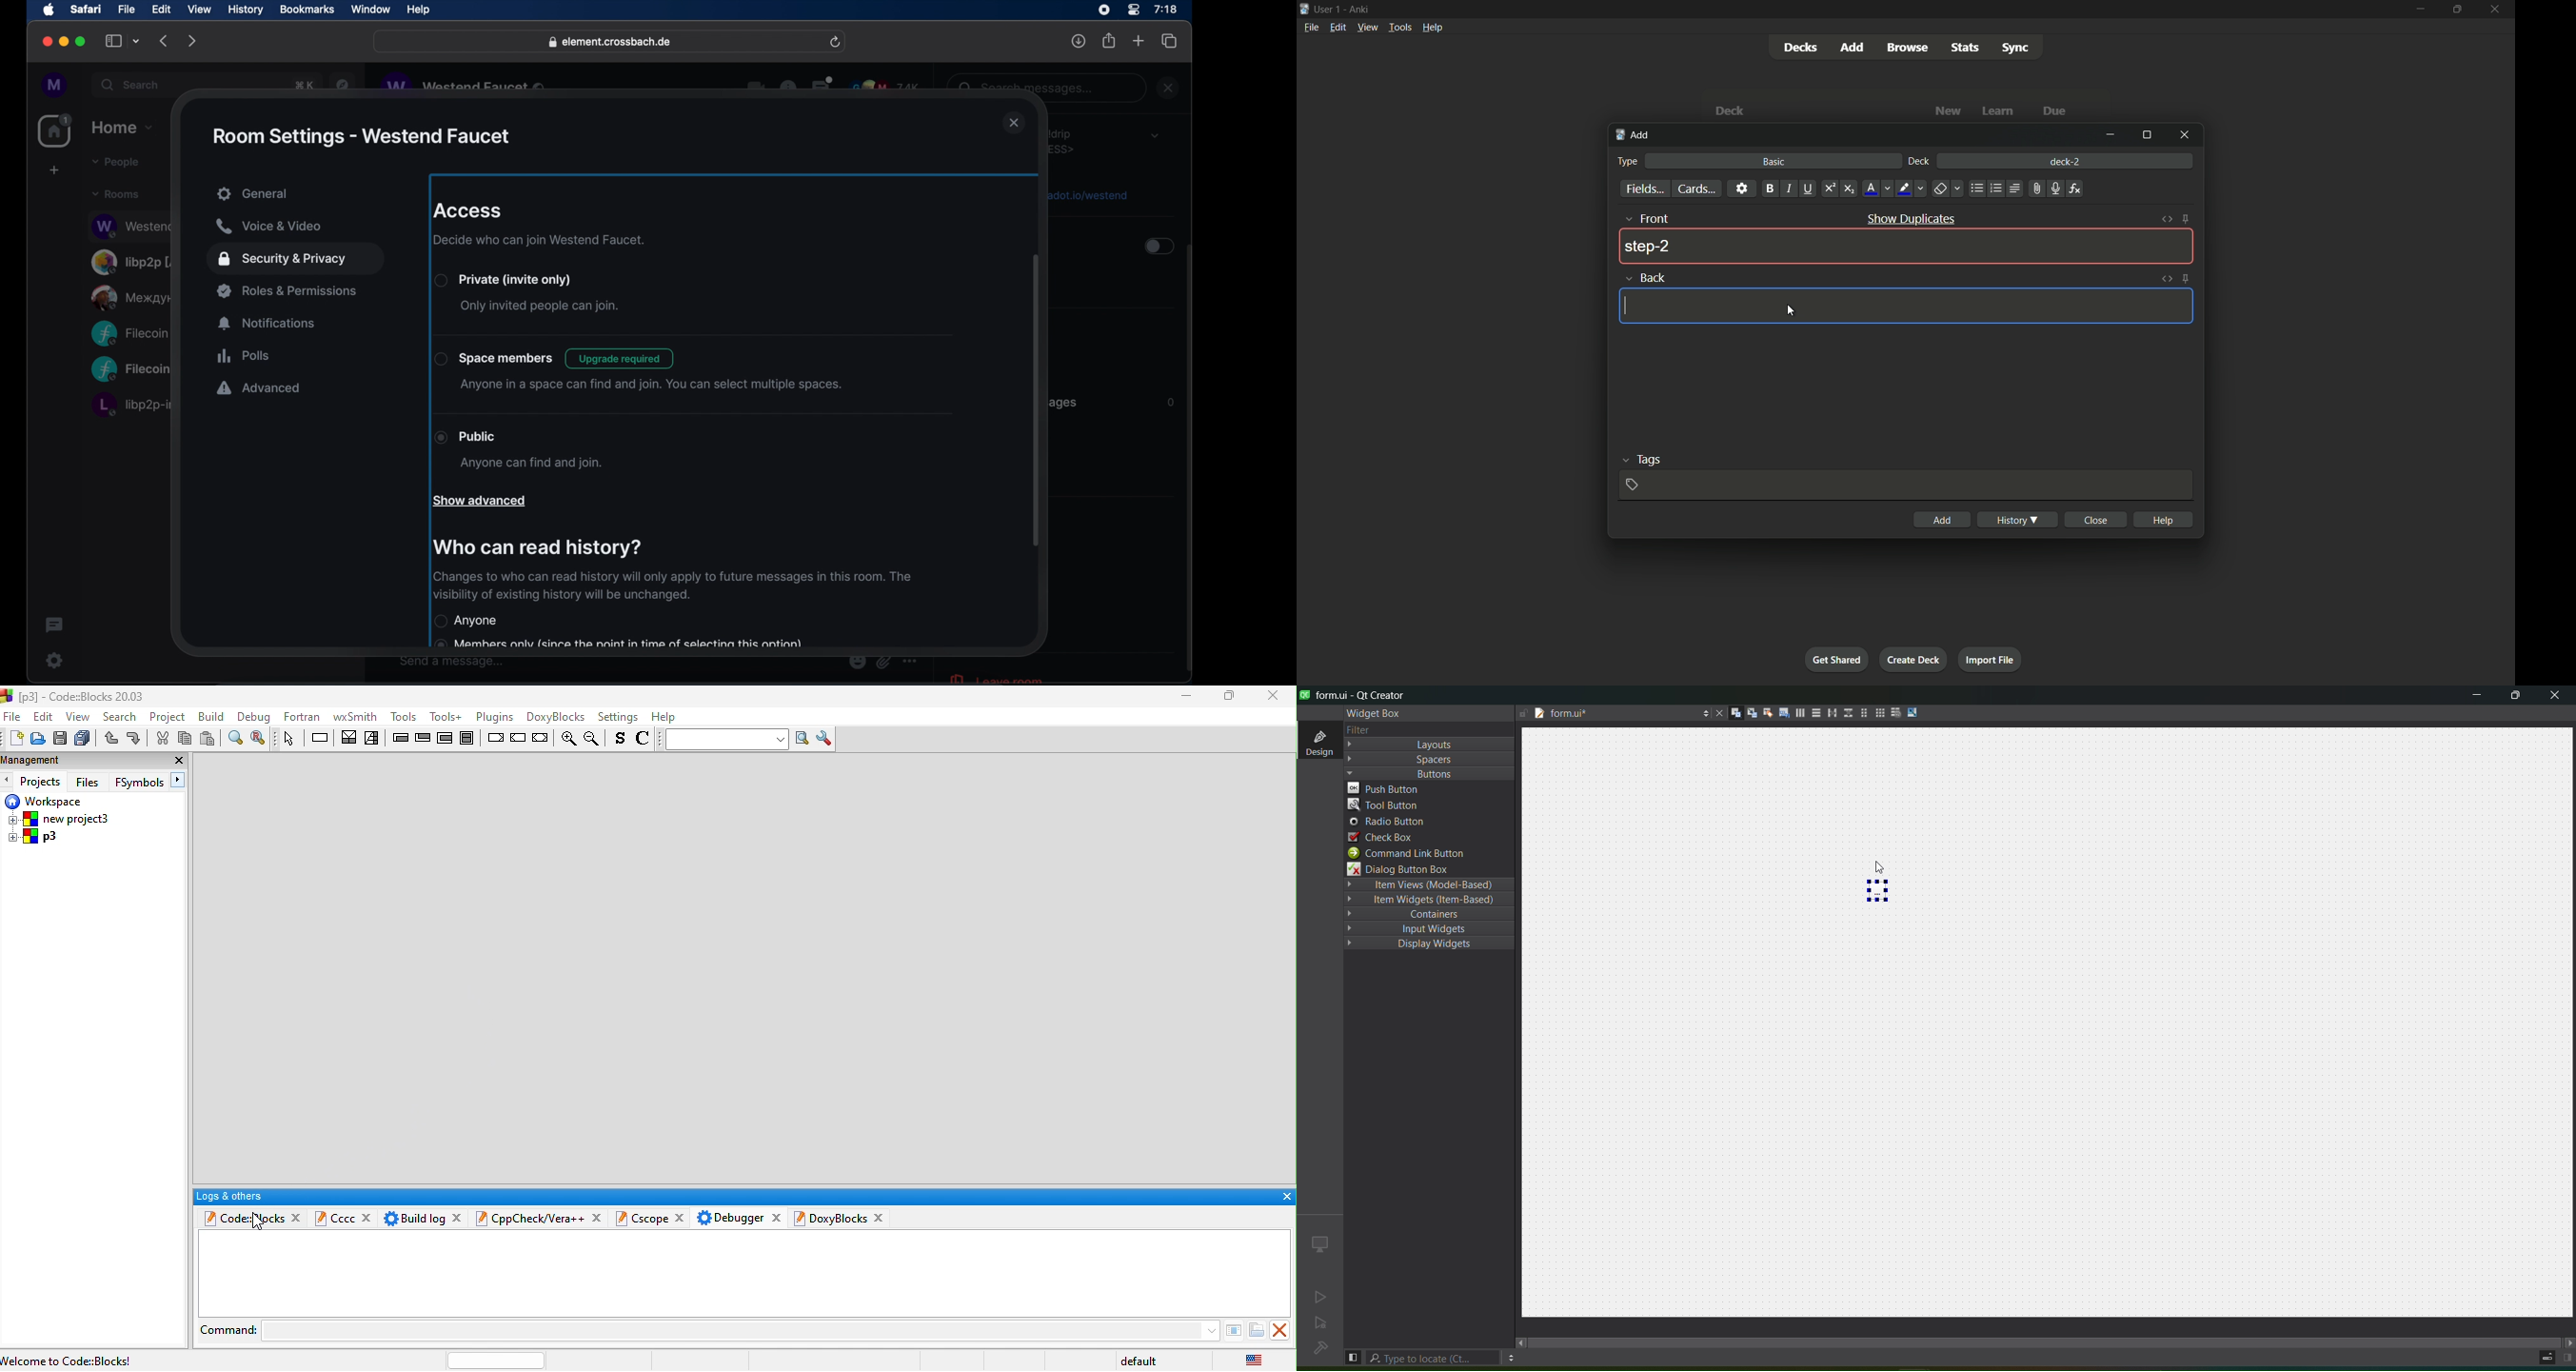  I want to click on layout in a form layout, so click(1863, 712).